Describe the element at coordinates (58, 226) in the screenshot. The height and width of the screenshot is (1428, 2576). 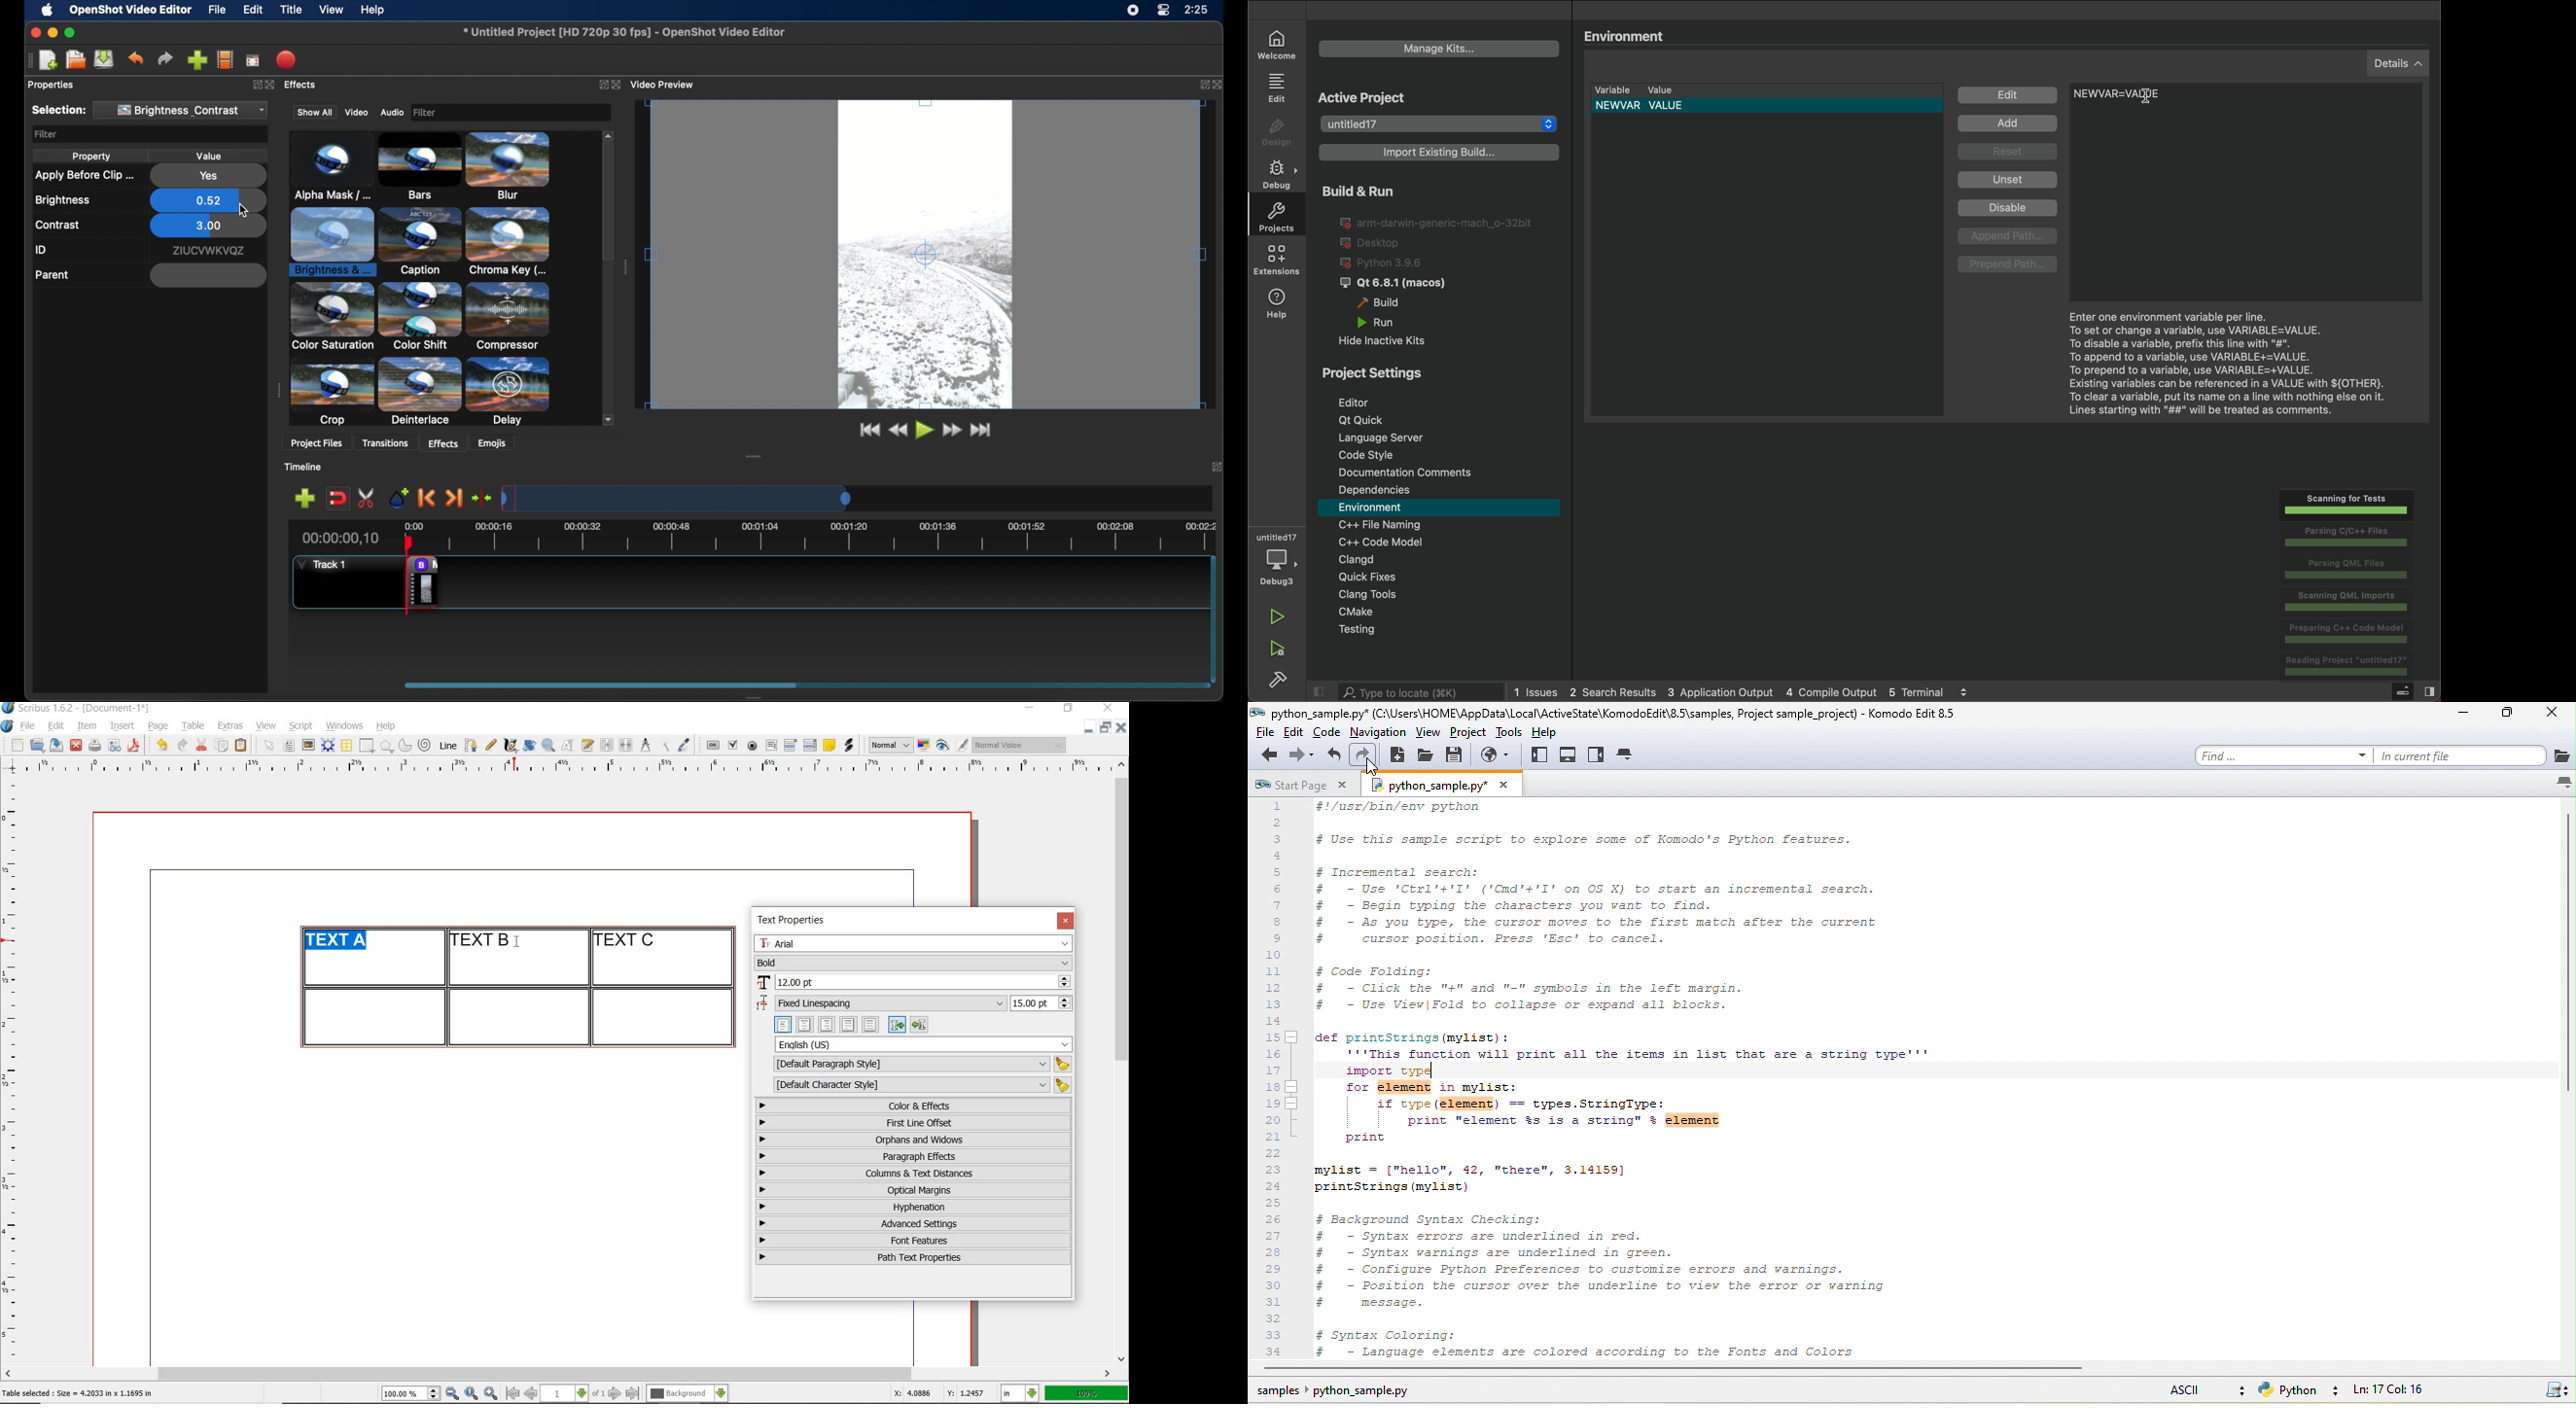
I see `contrast` at that location.